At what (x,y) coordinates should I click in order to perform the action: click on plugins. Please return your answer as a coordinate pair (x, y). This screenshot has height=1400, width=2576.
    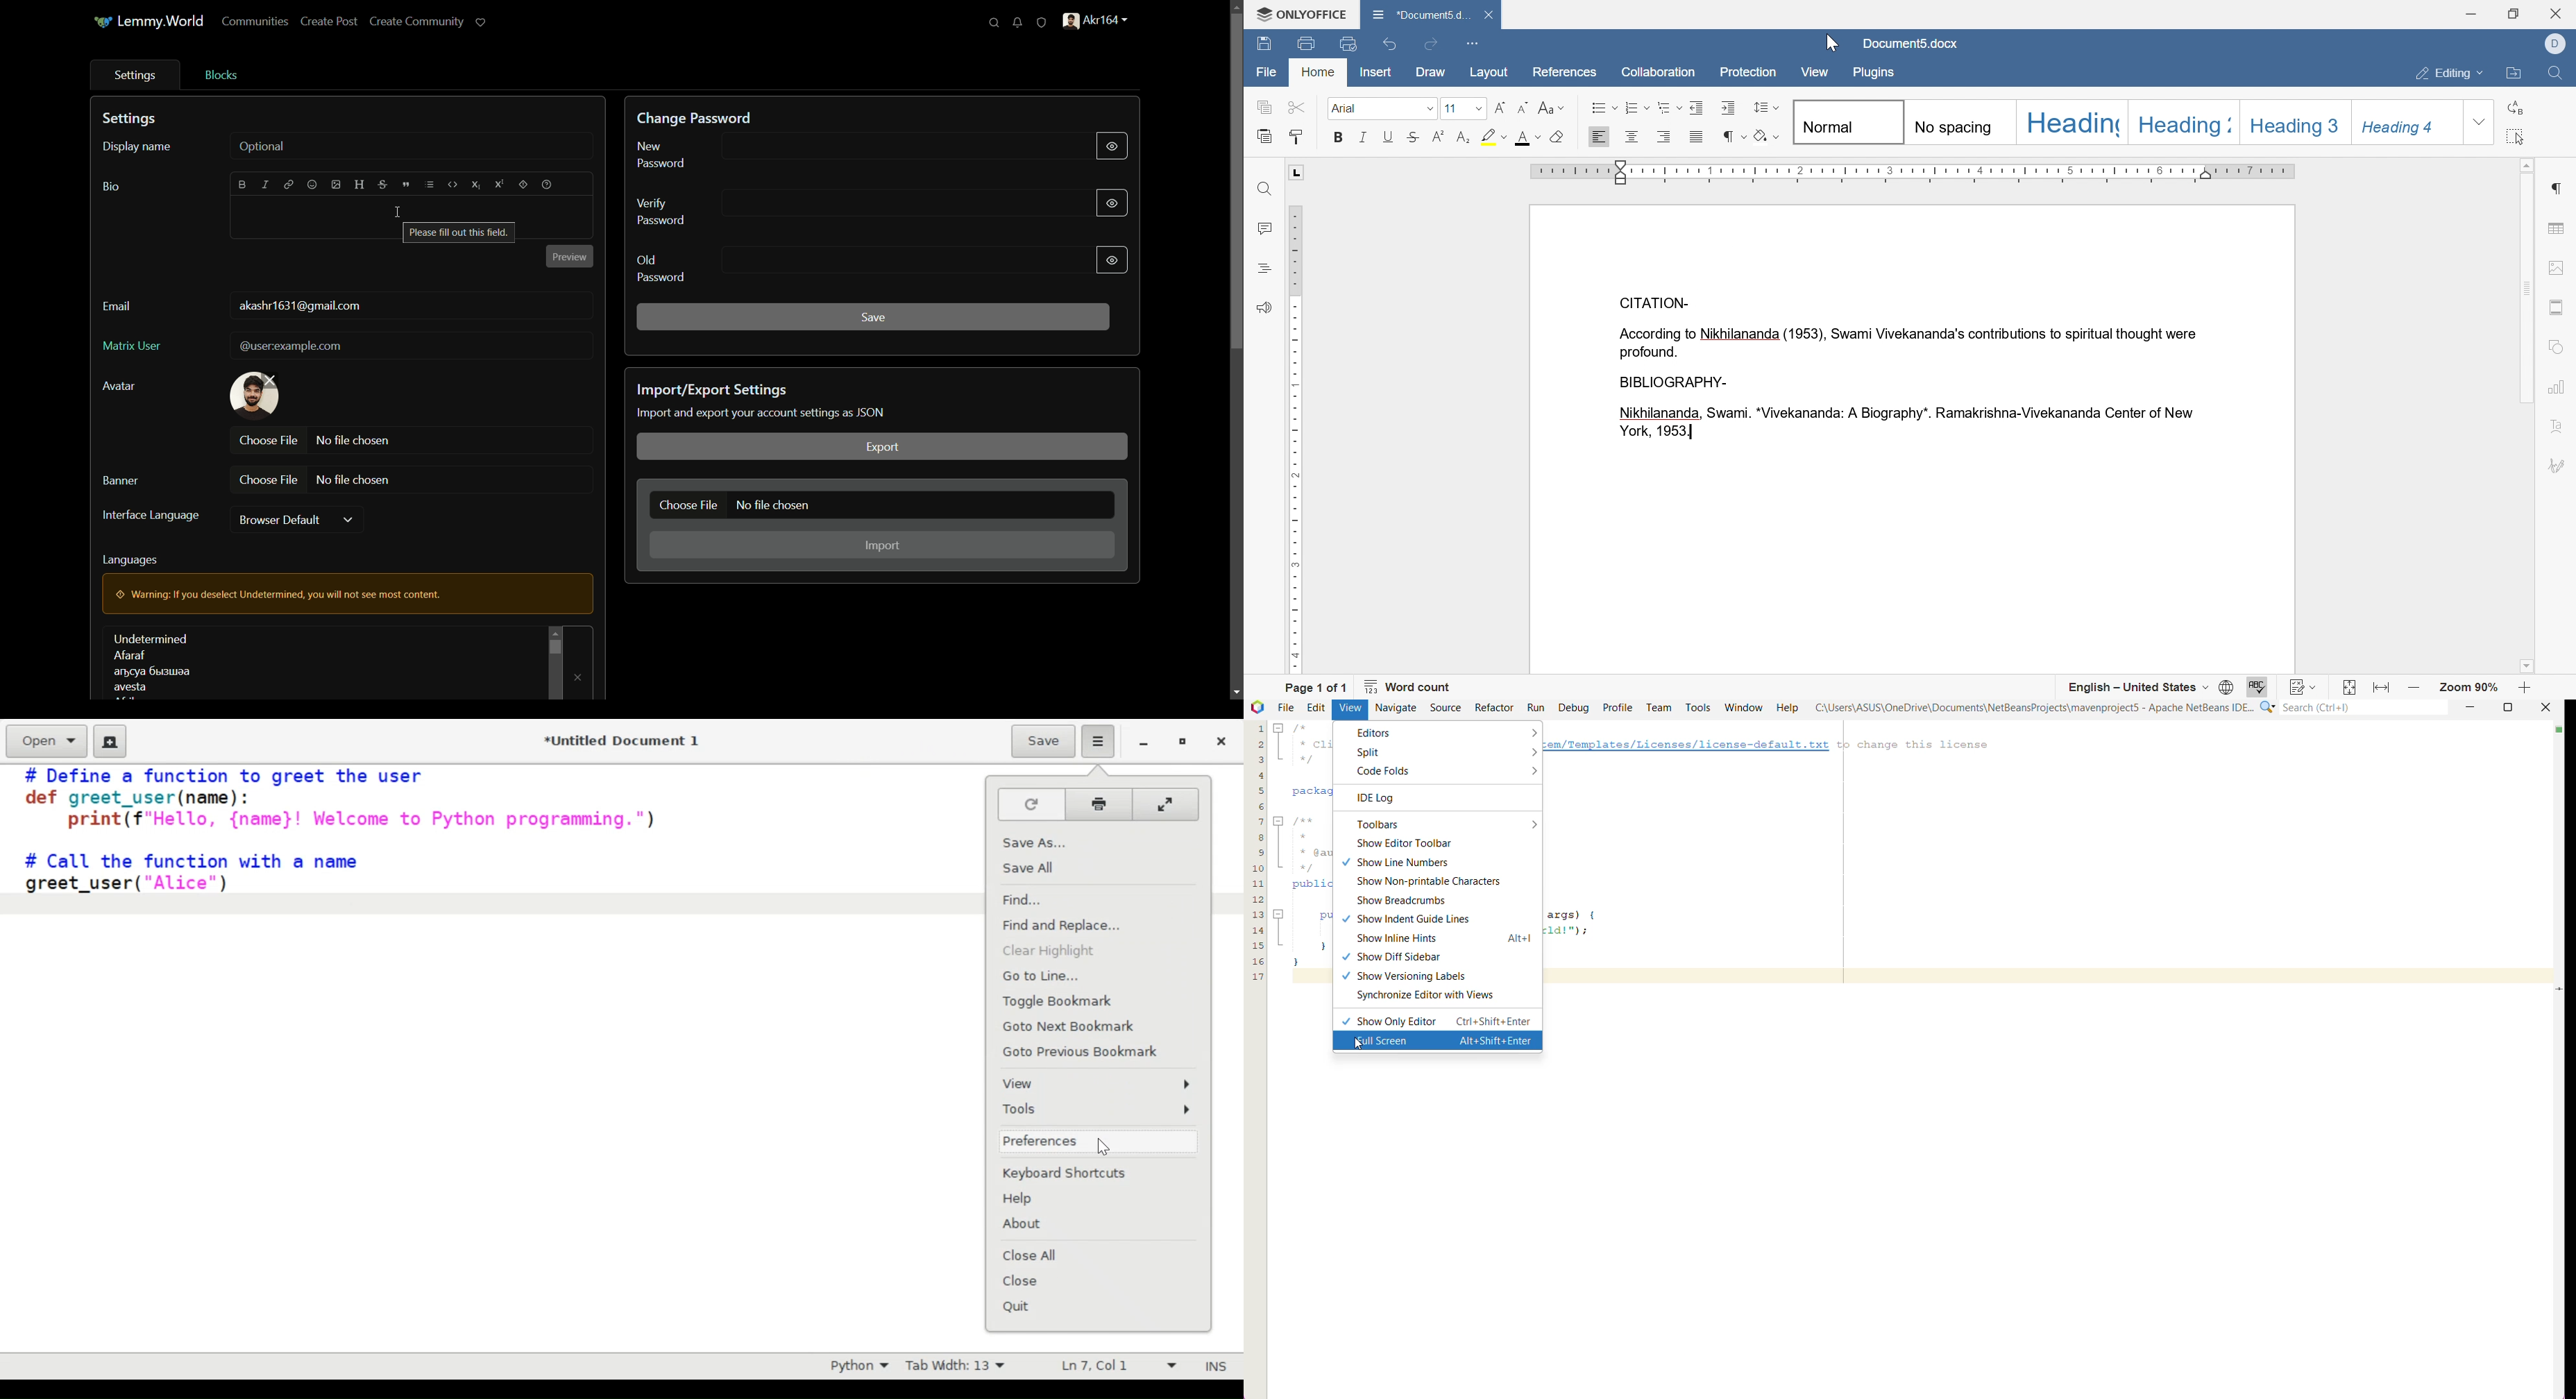
    Looking at the image, I should click on (1874, 74).